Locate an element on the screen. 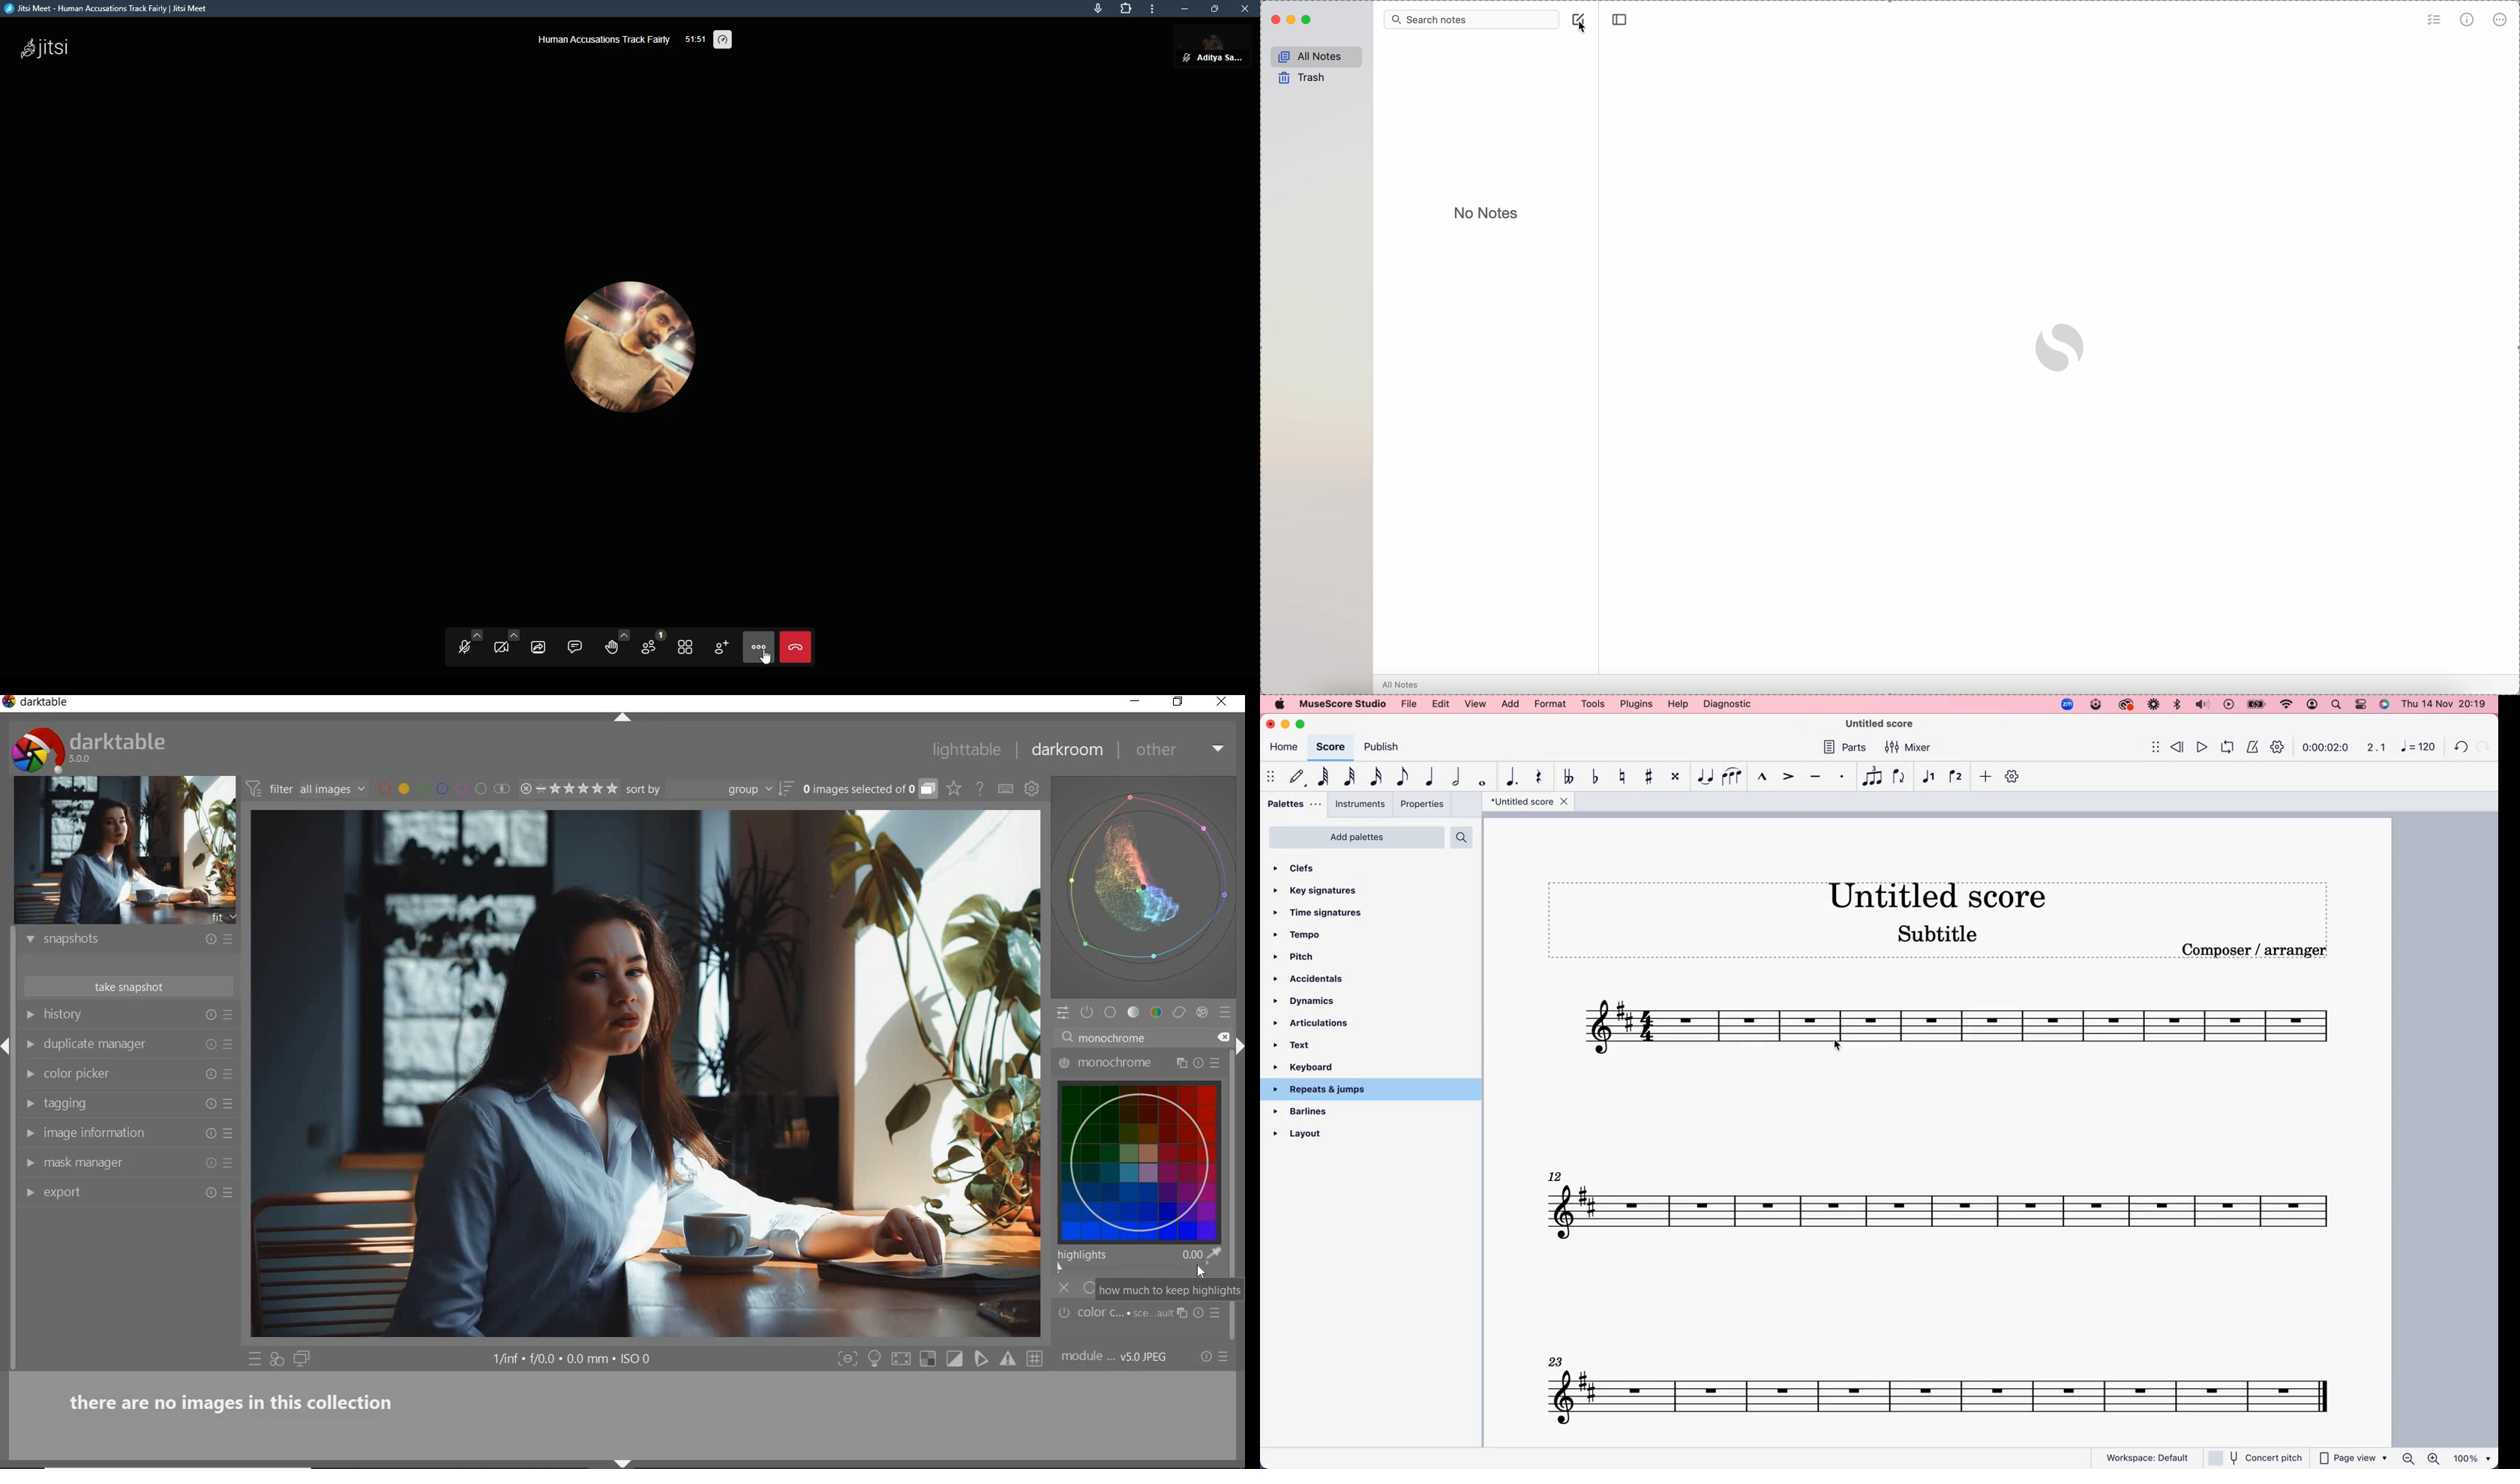 The width and height of the screenshot is (2520, 1484). accent is located at coordinates (1790, 776).